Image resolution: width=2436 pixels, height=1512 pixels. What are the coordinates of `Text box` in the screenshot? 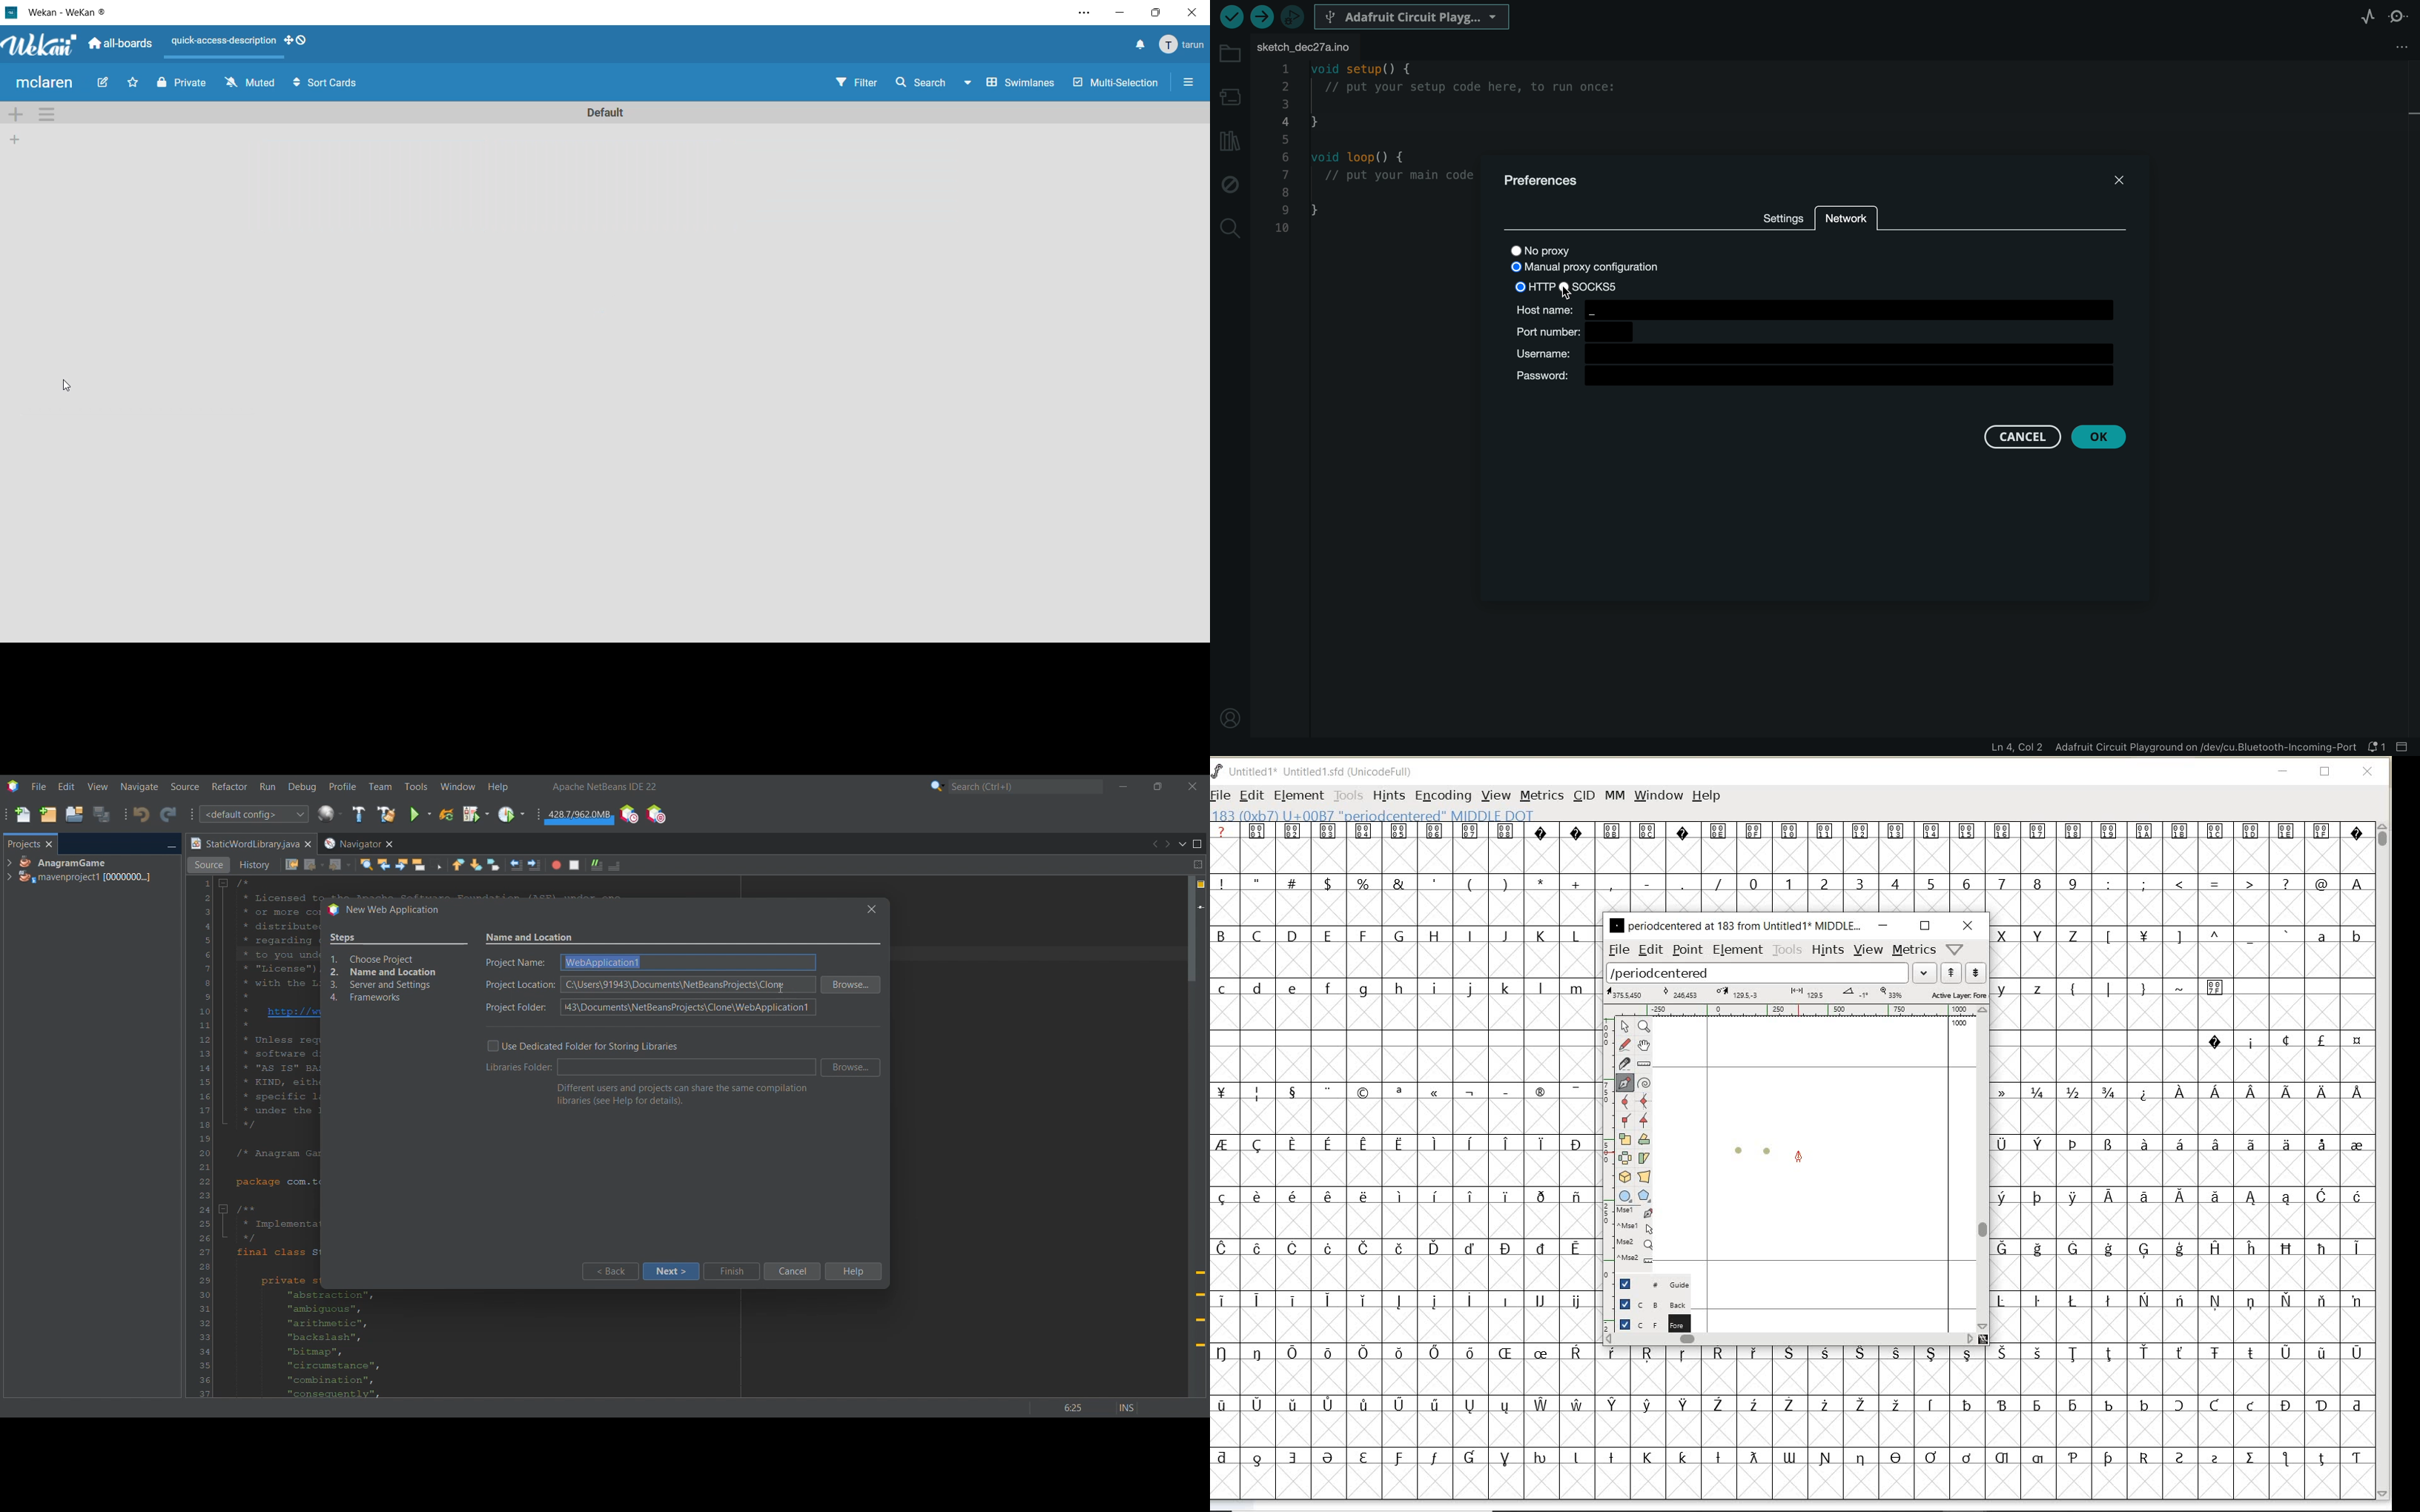 It's located at (687, 1067).